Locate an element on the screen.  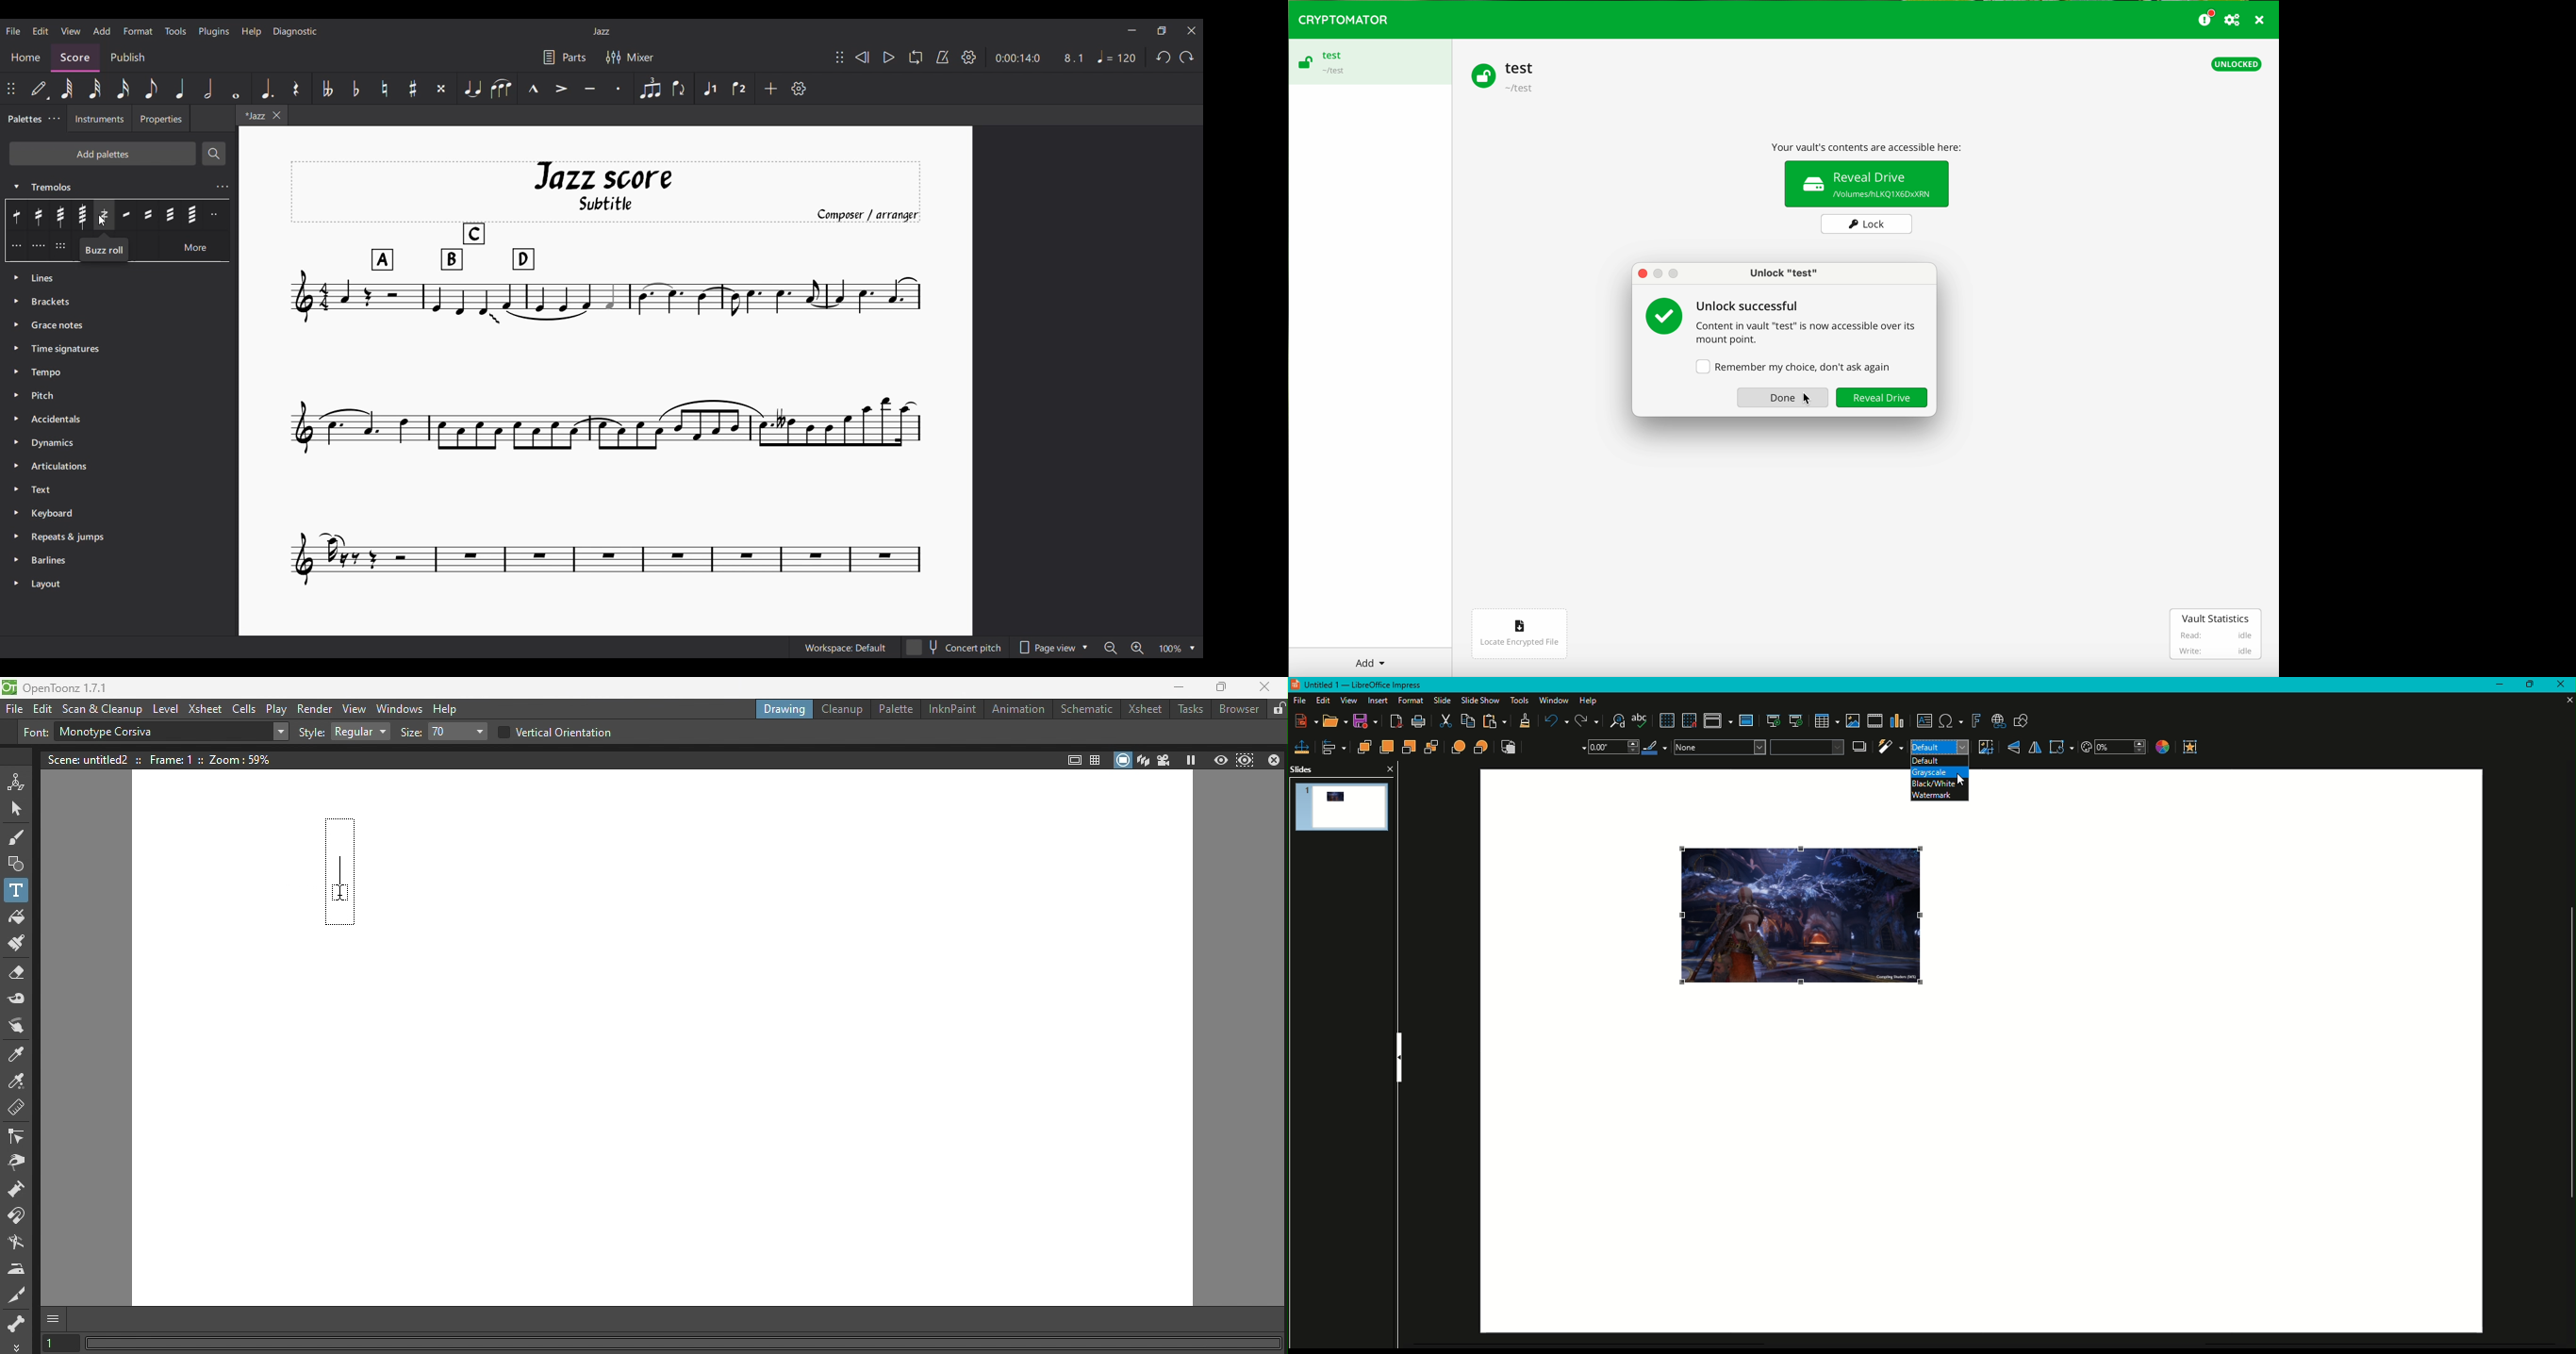
Insert Audio Video is located at coordinates (1874, 721).